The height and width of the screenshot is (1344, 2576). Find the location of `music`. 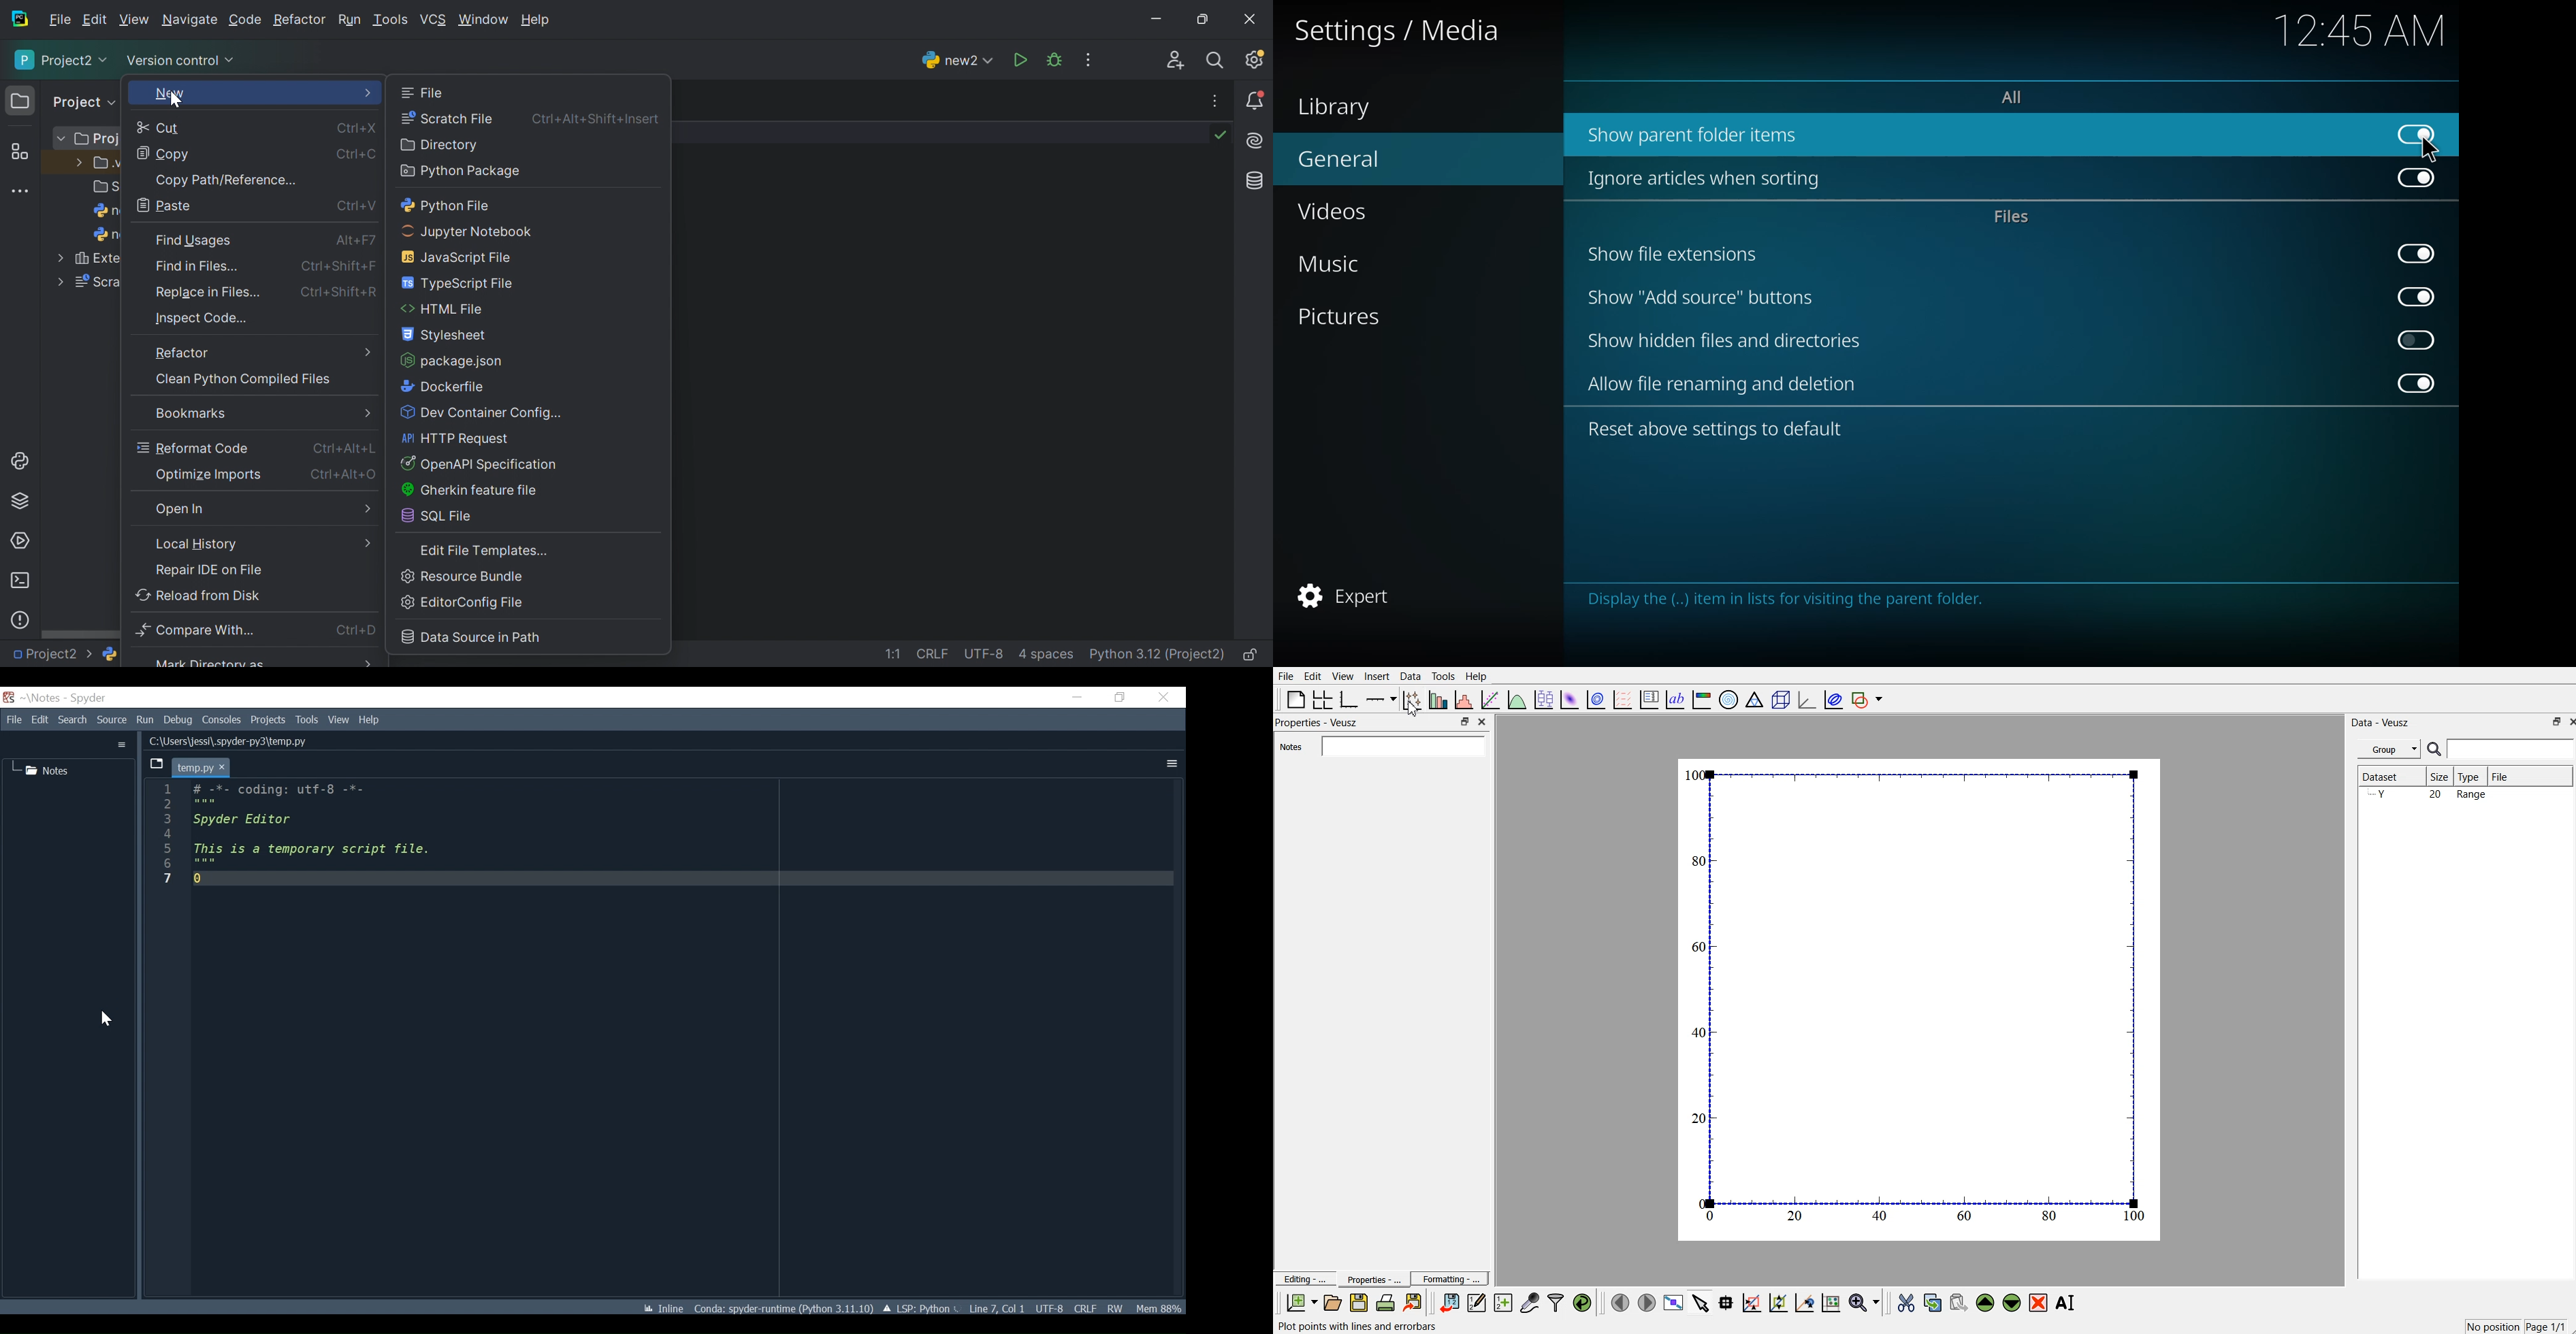

music is located at coordinates (1343, 261).